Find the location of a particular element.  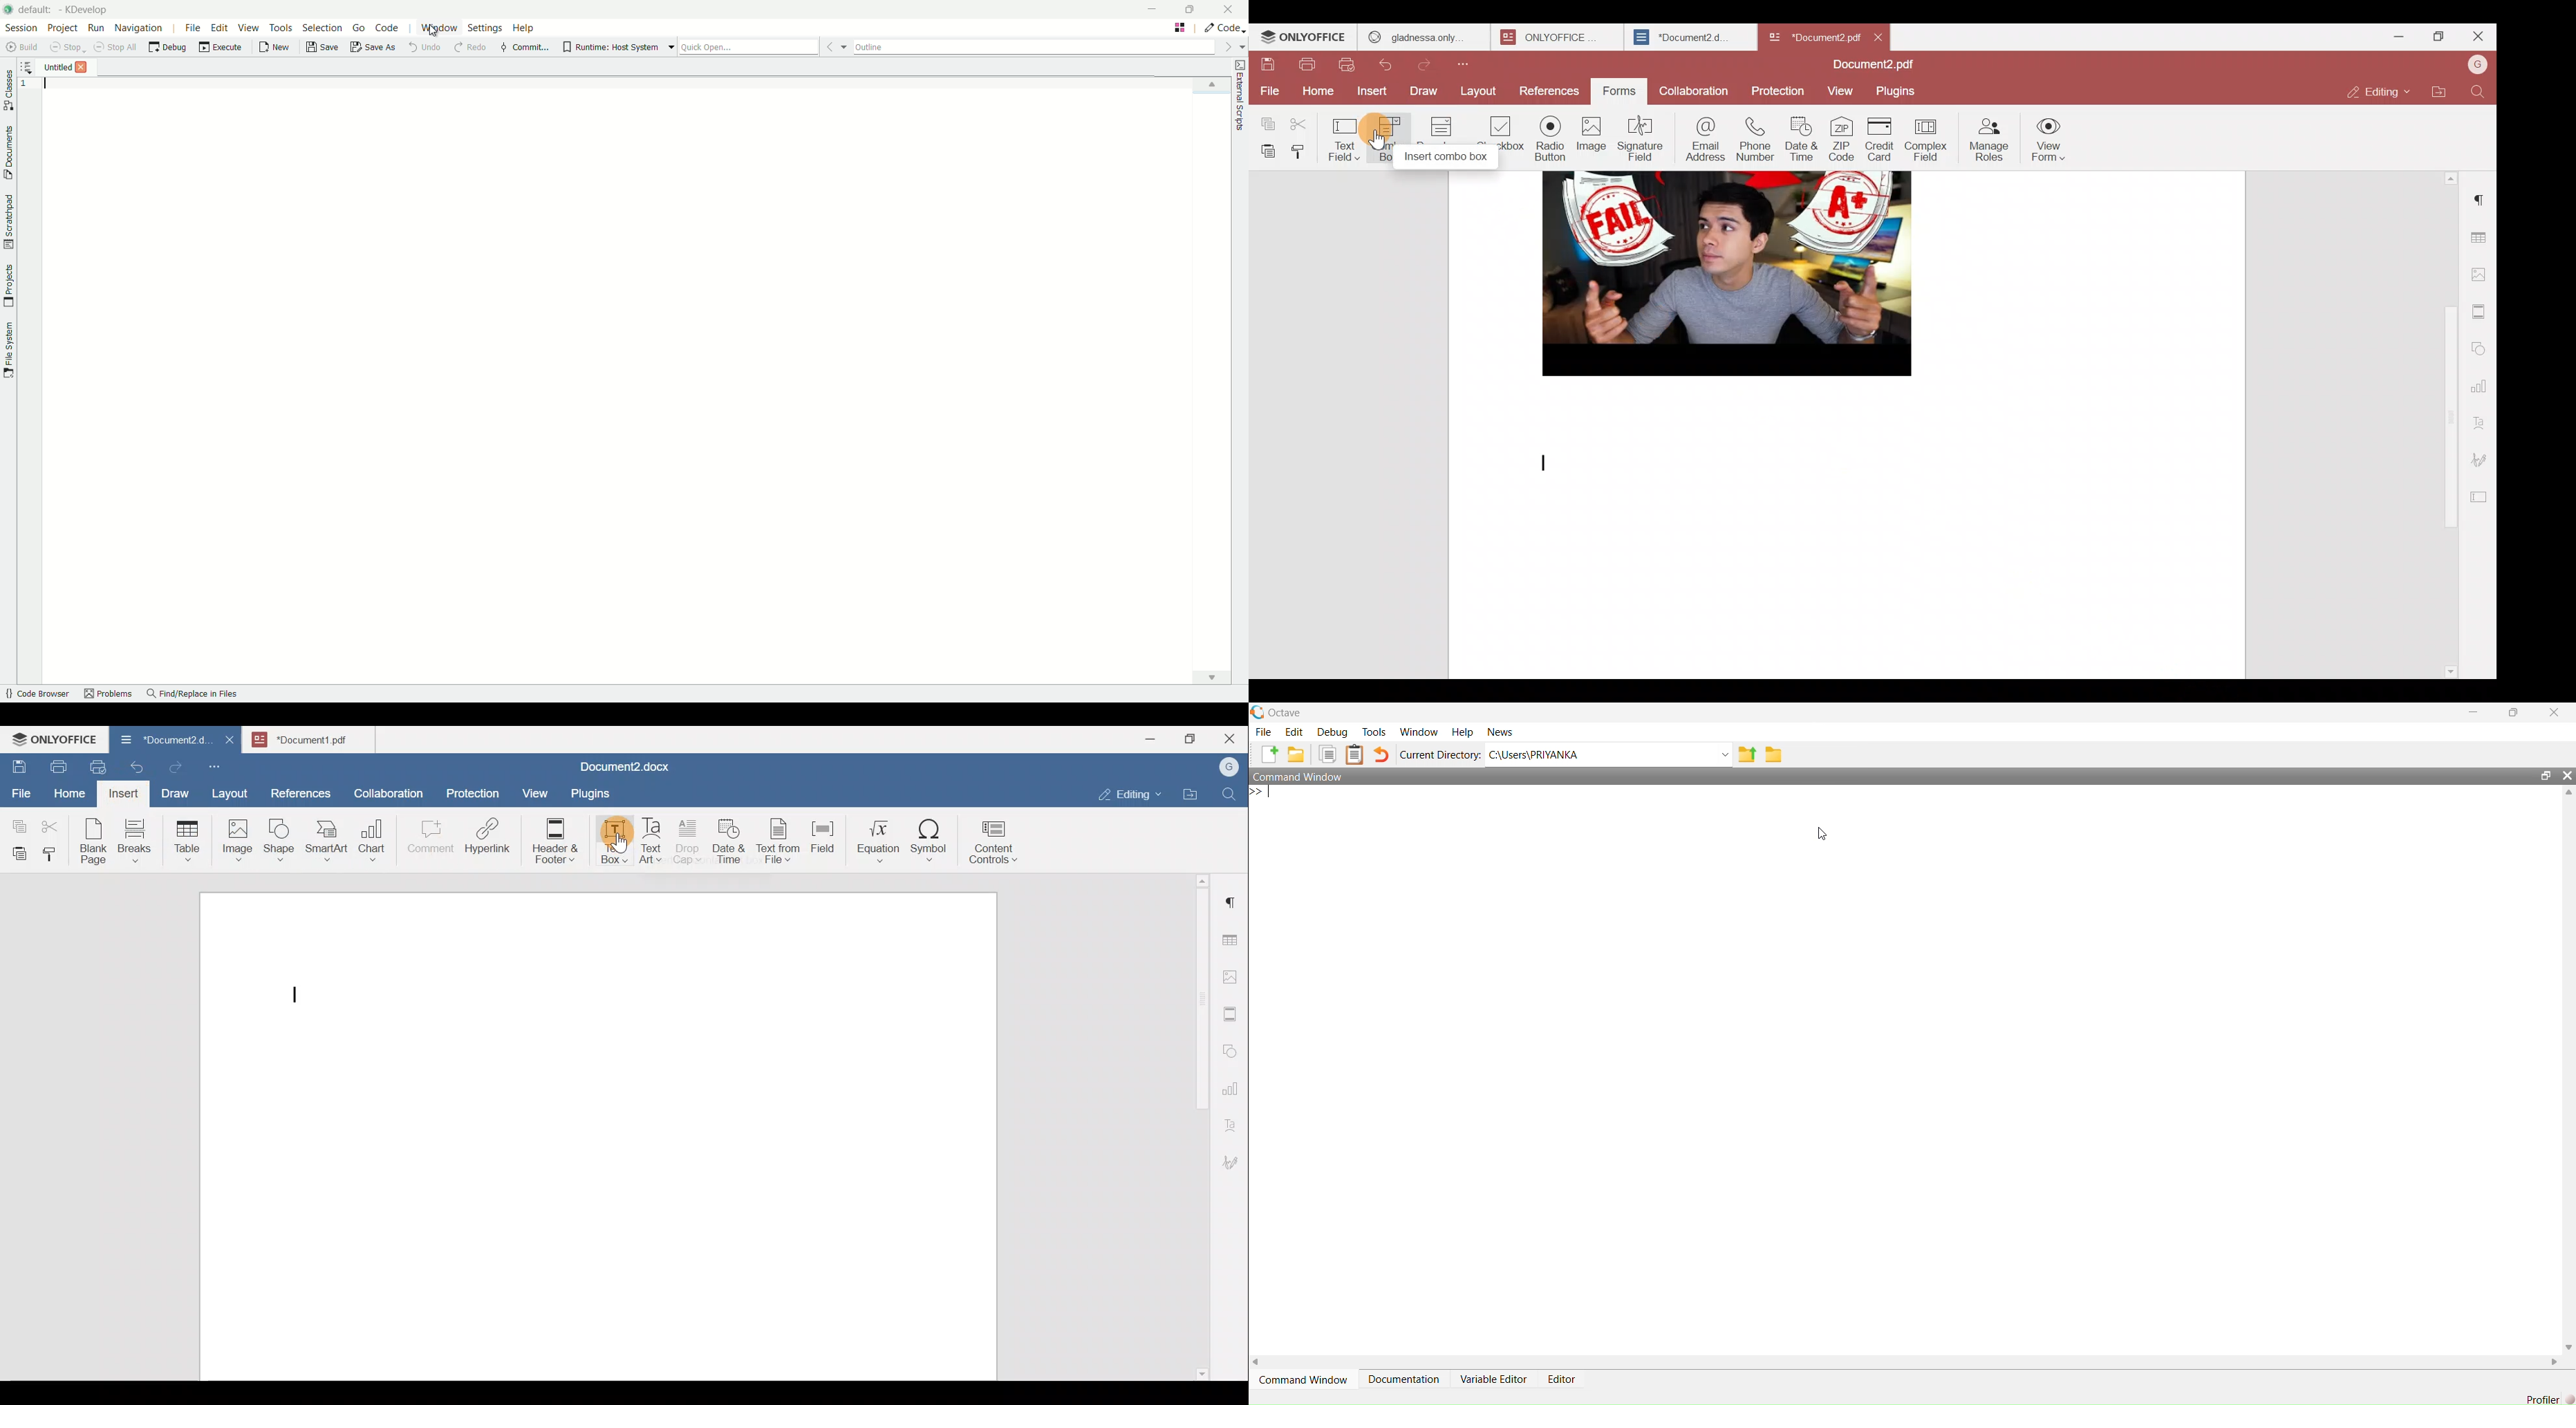

Date & time is located at coordinates (730, 839).